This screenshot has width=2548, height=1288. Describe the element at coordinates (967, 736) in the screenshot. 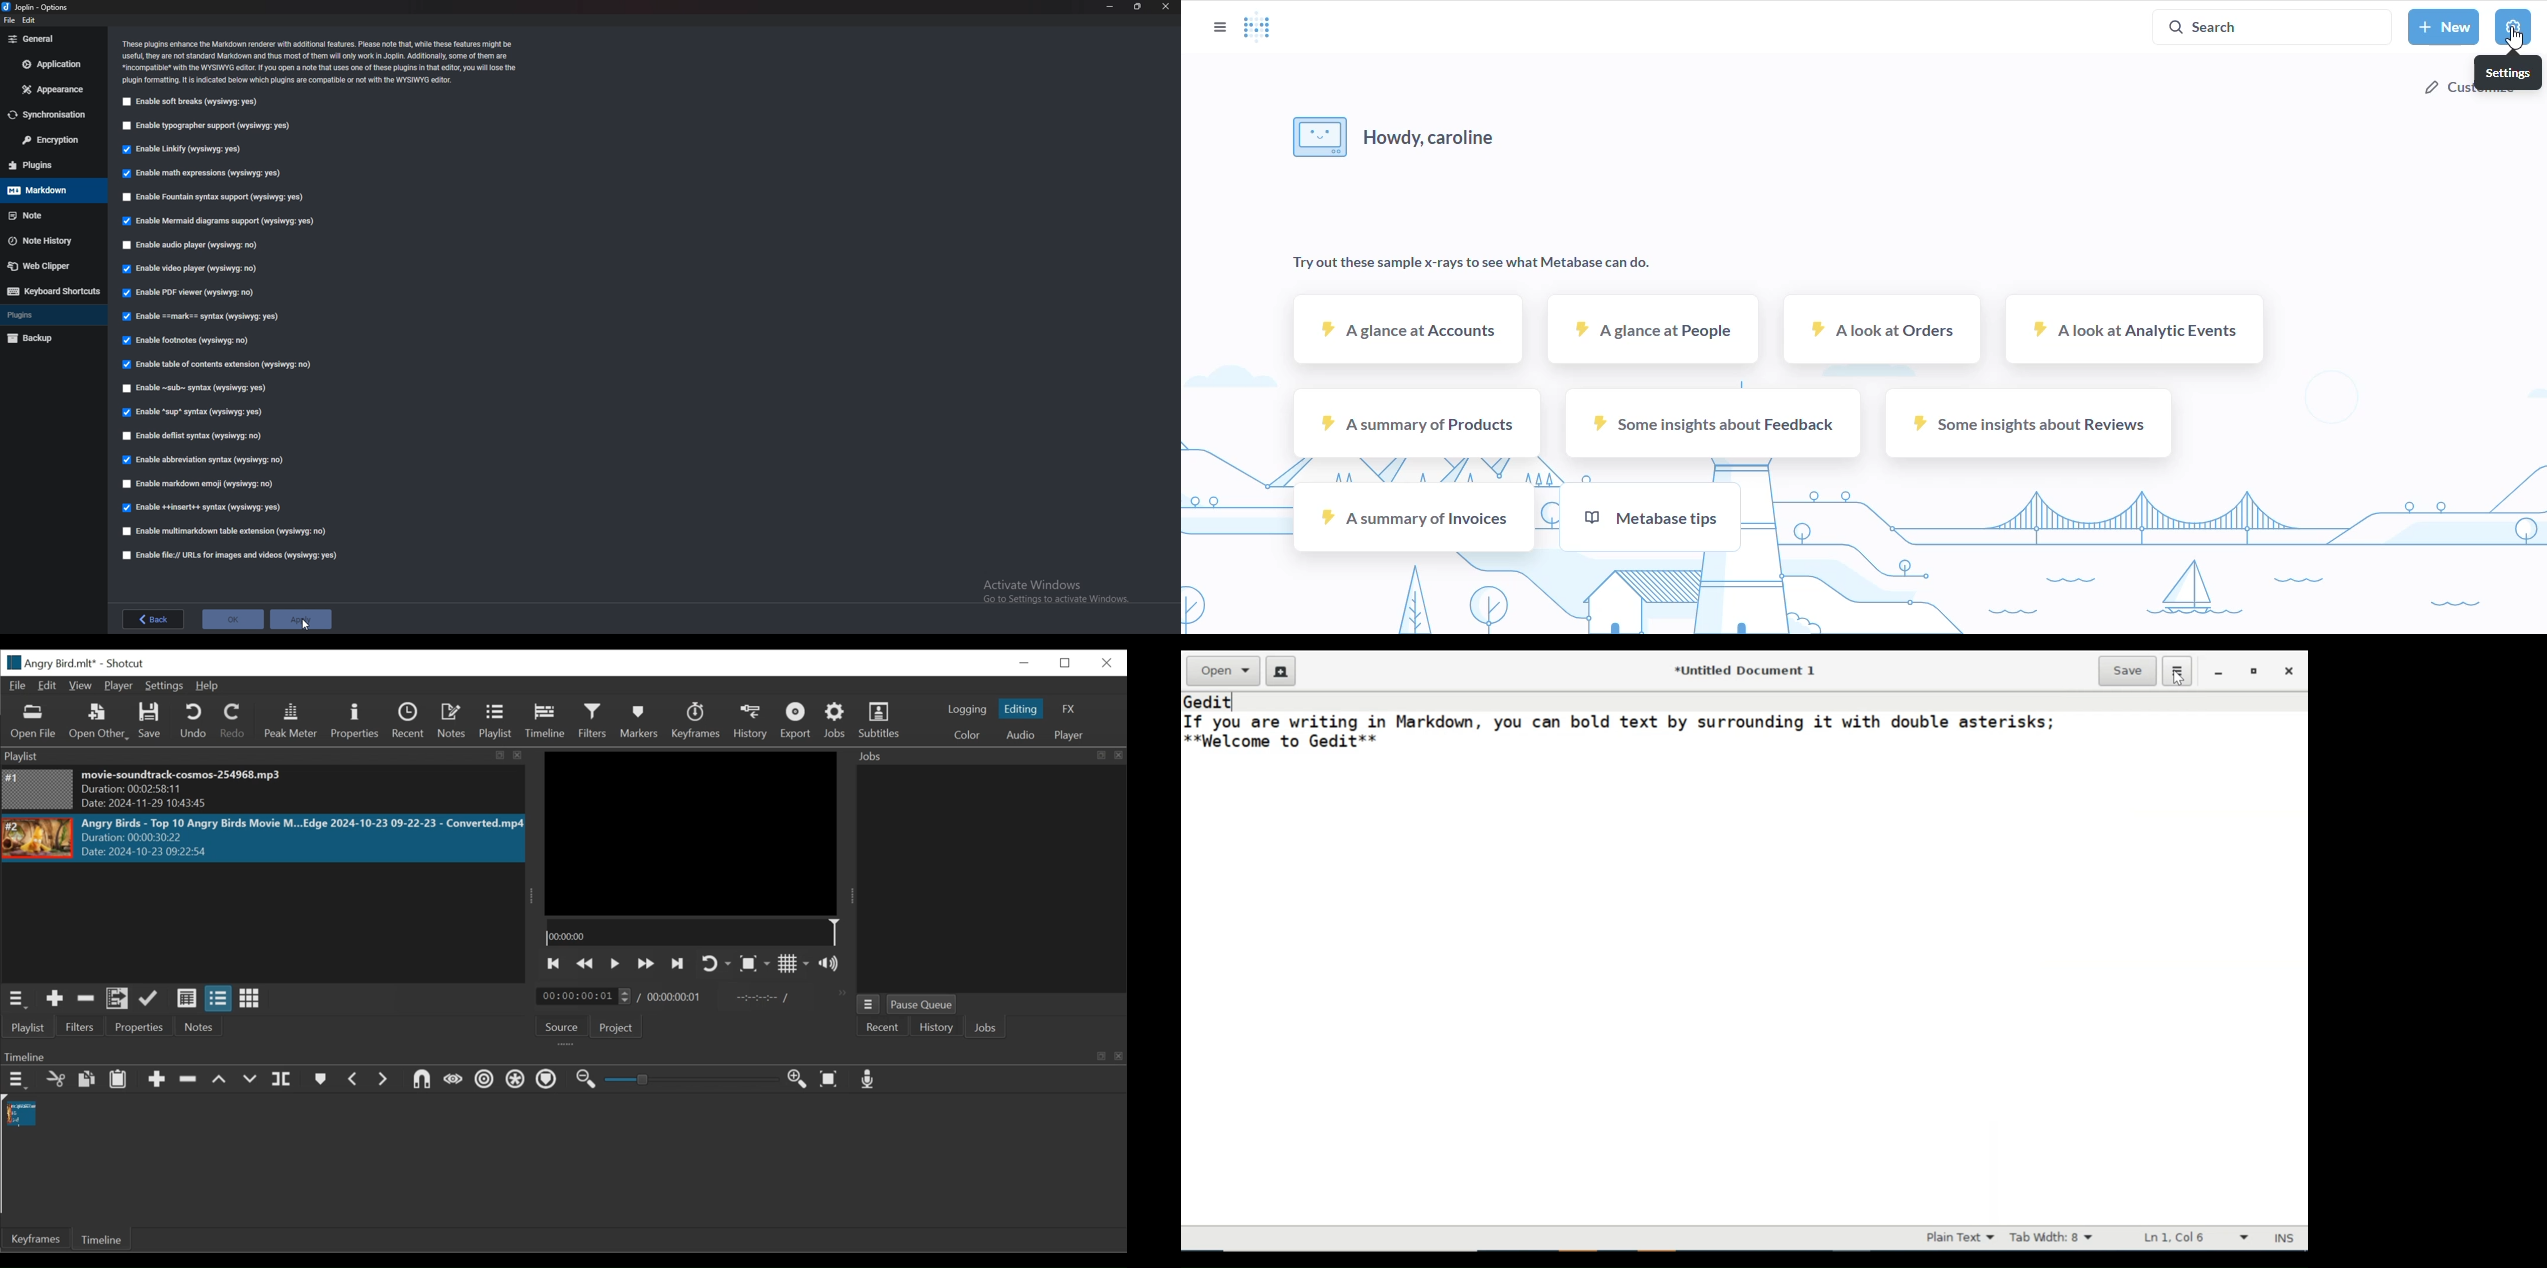

I see `Color` at that location.